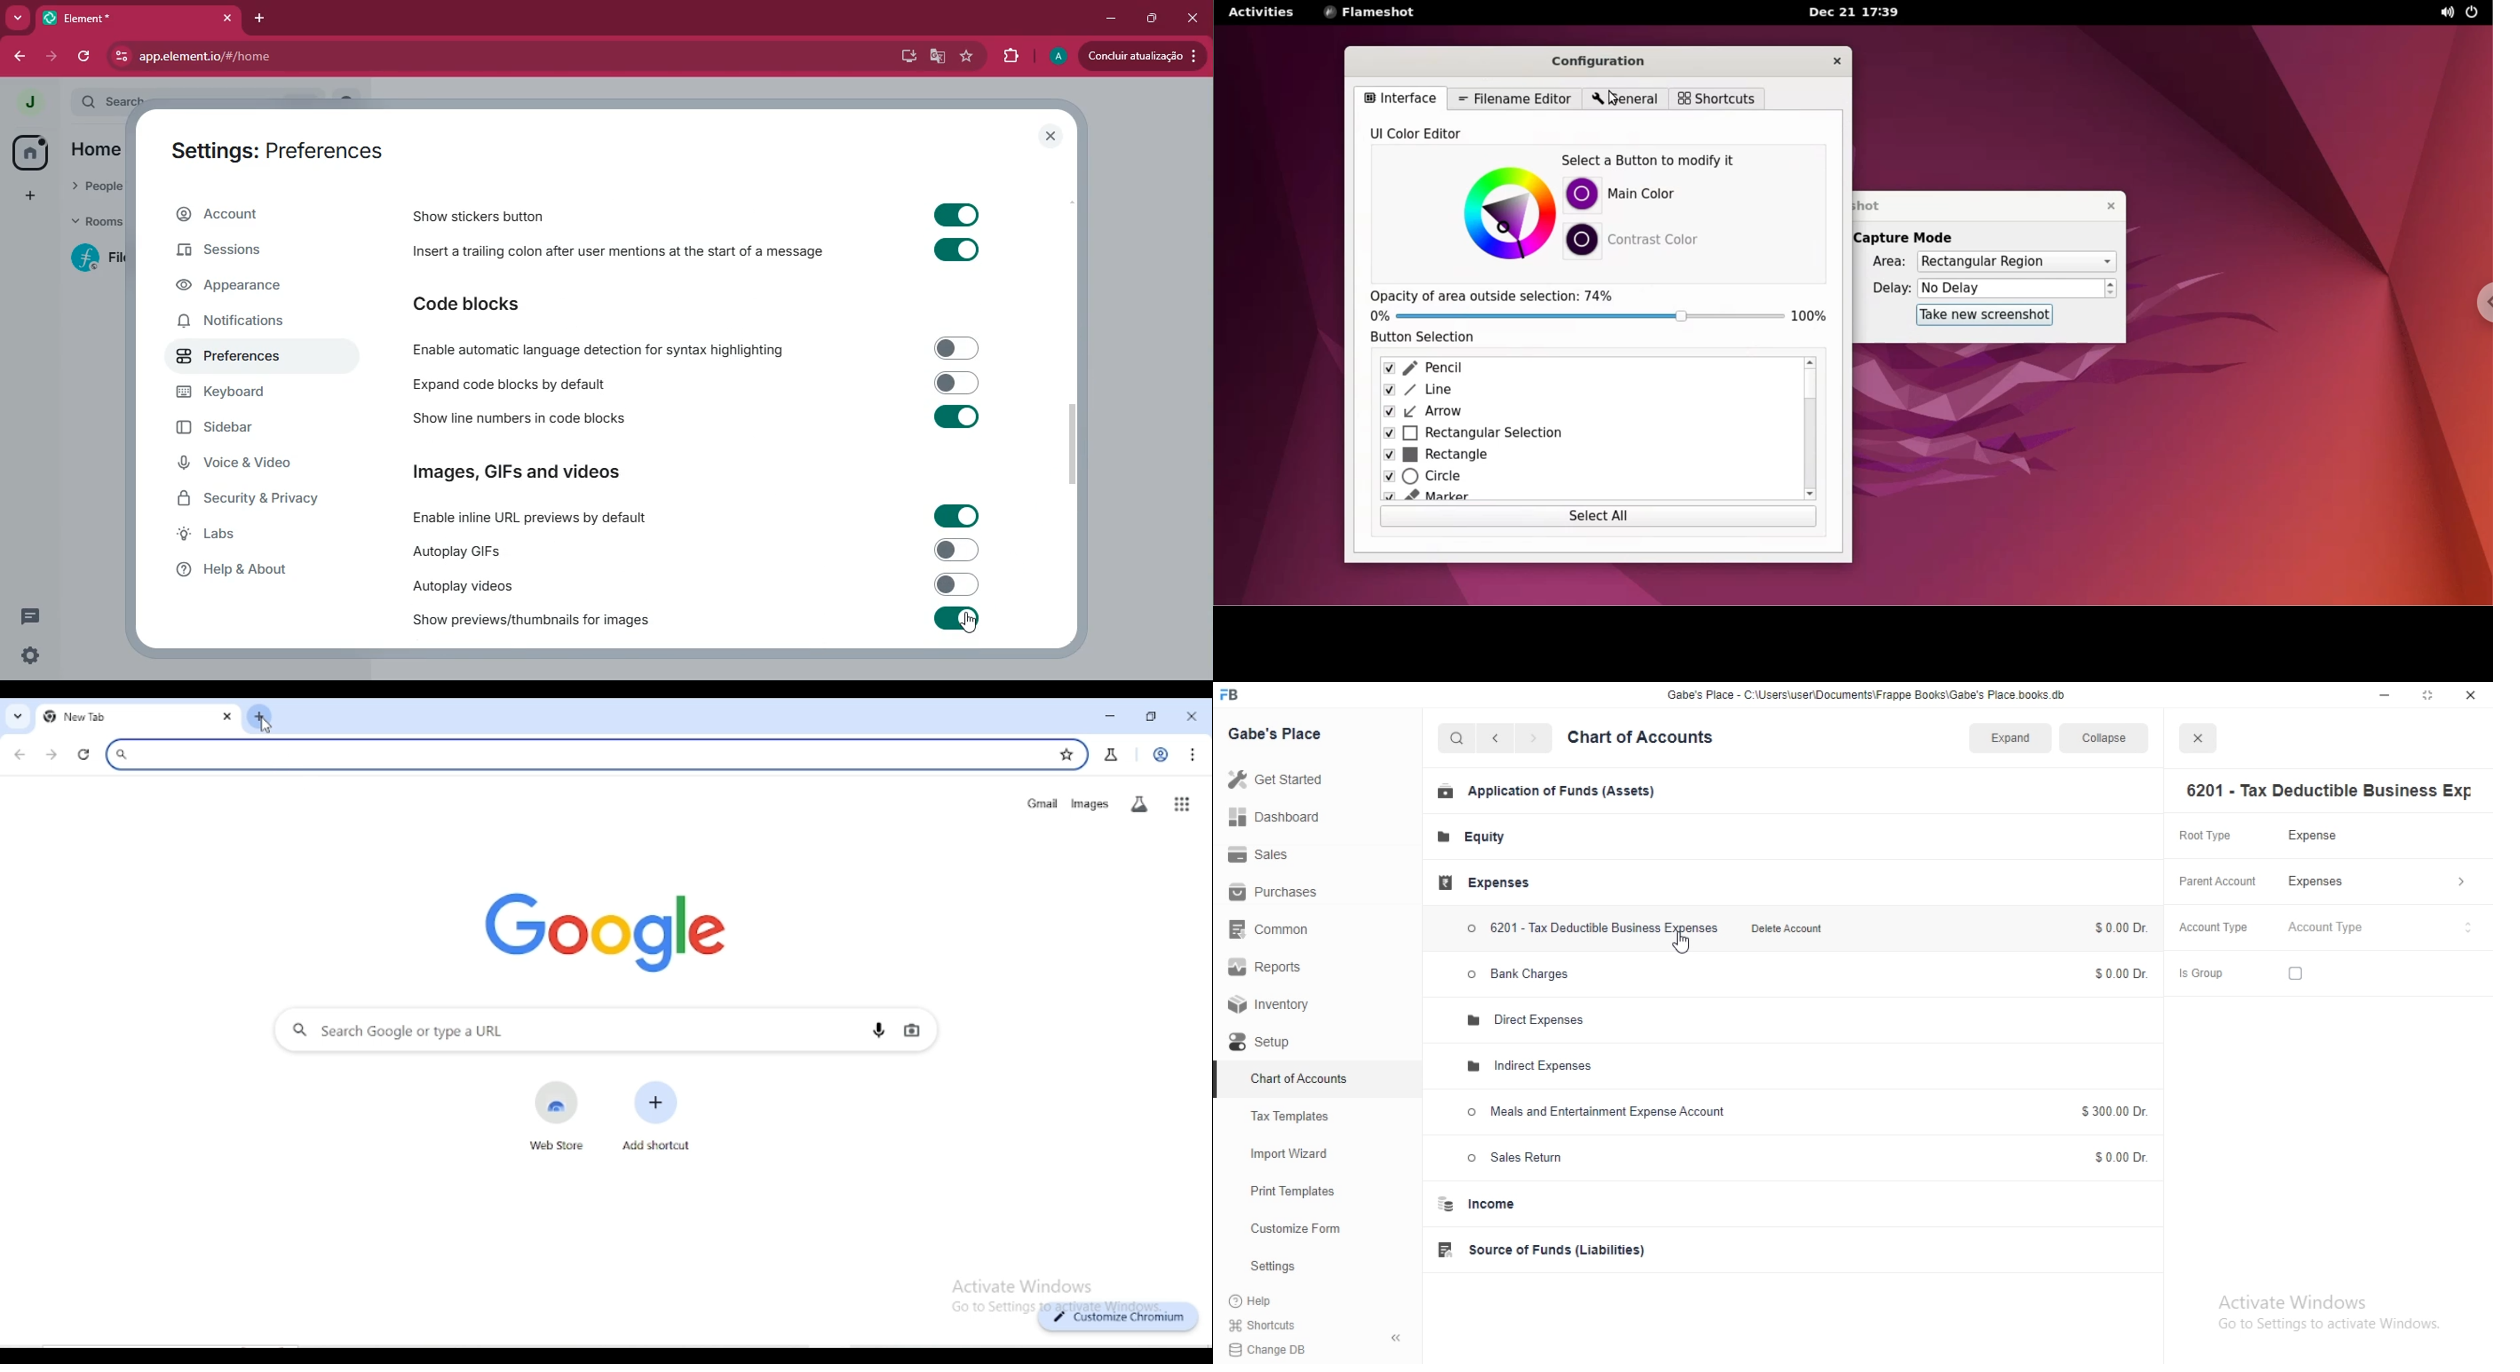  What do you see at coordinates (1297, 1227) in the screenshot?
I see `Customize Form` at bounding box center [1297, 1227].